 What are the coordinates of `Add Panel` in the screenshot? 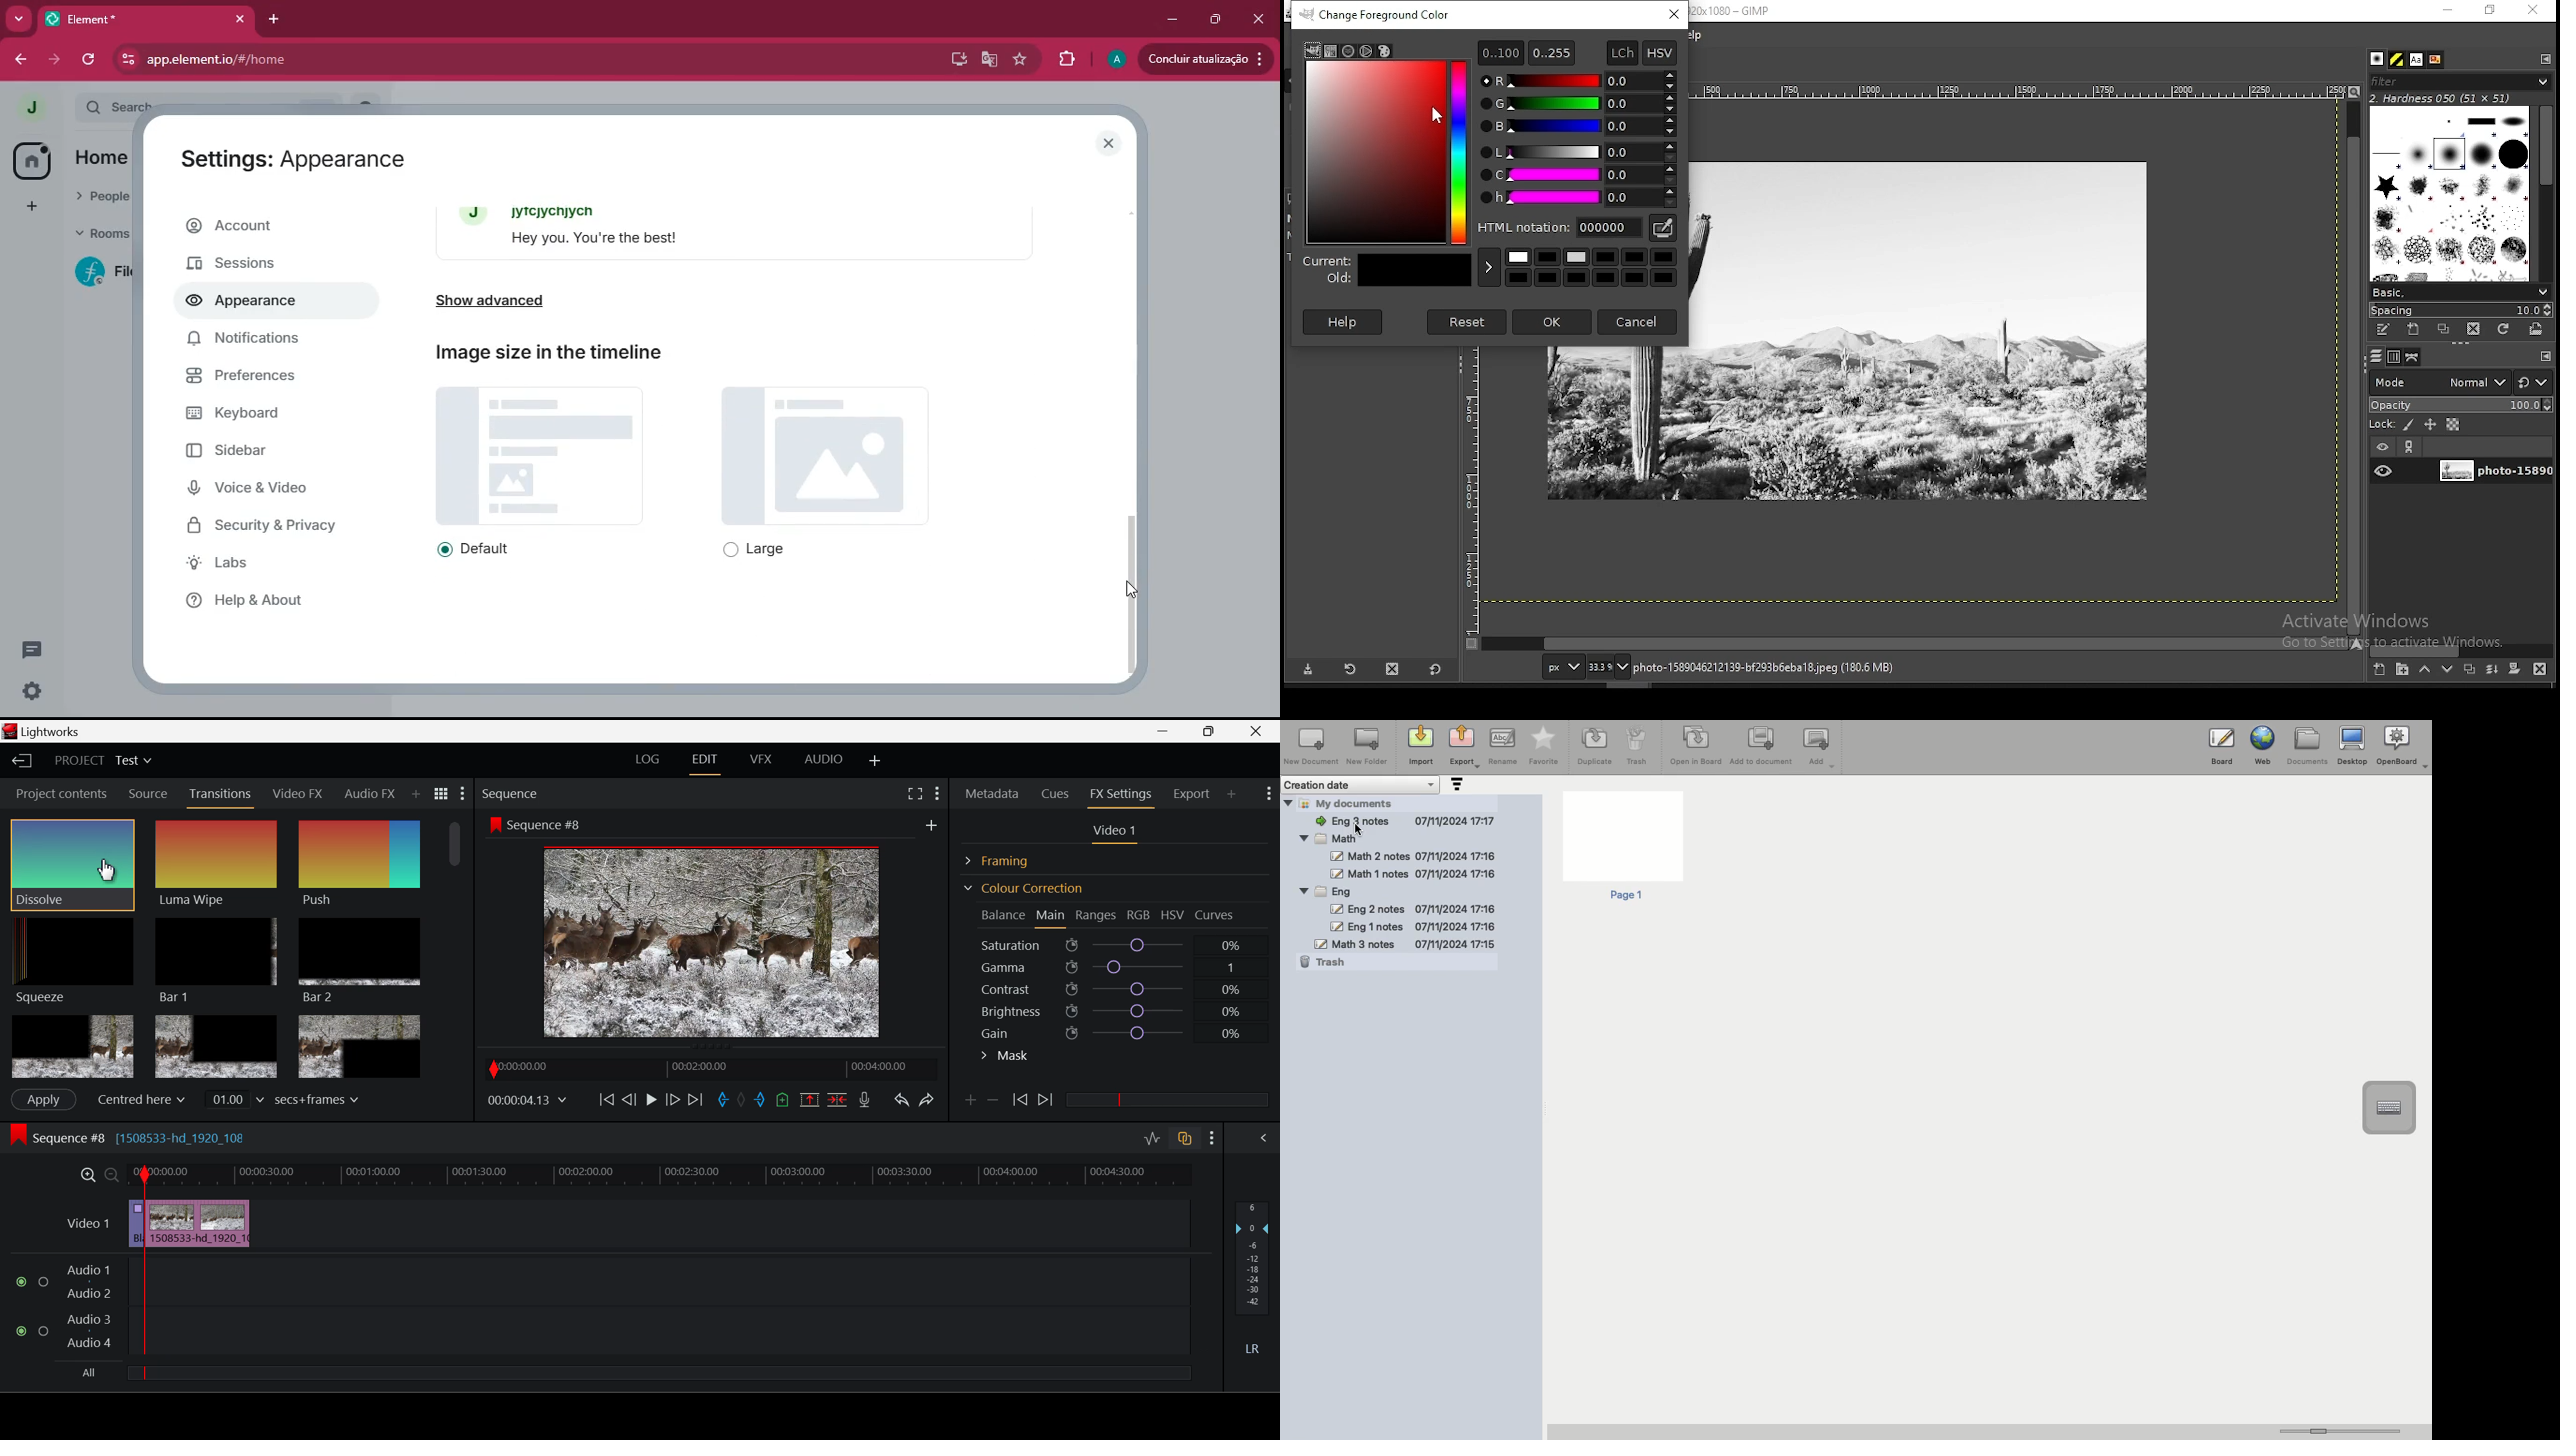 It's located at (1232, 793).